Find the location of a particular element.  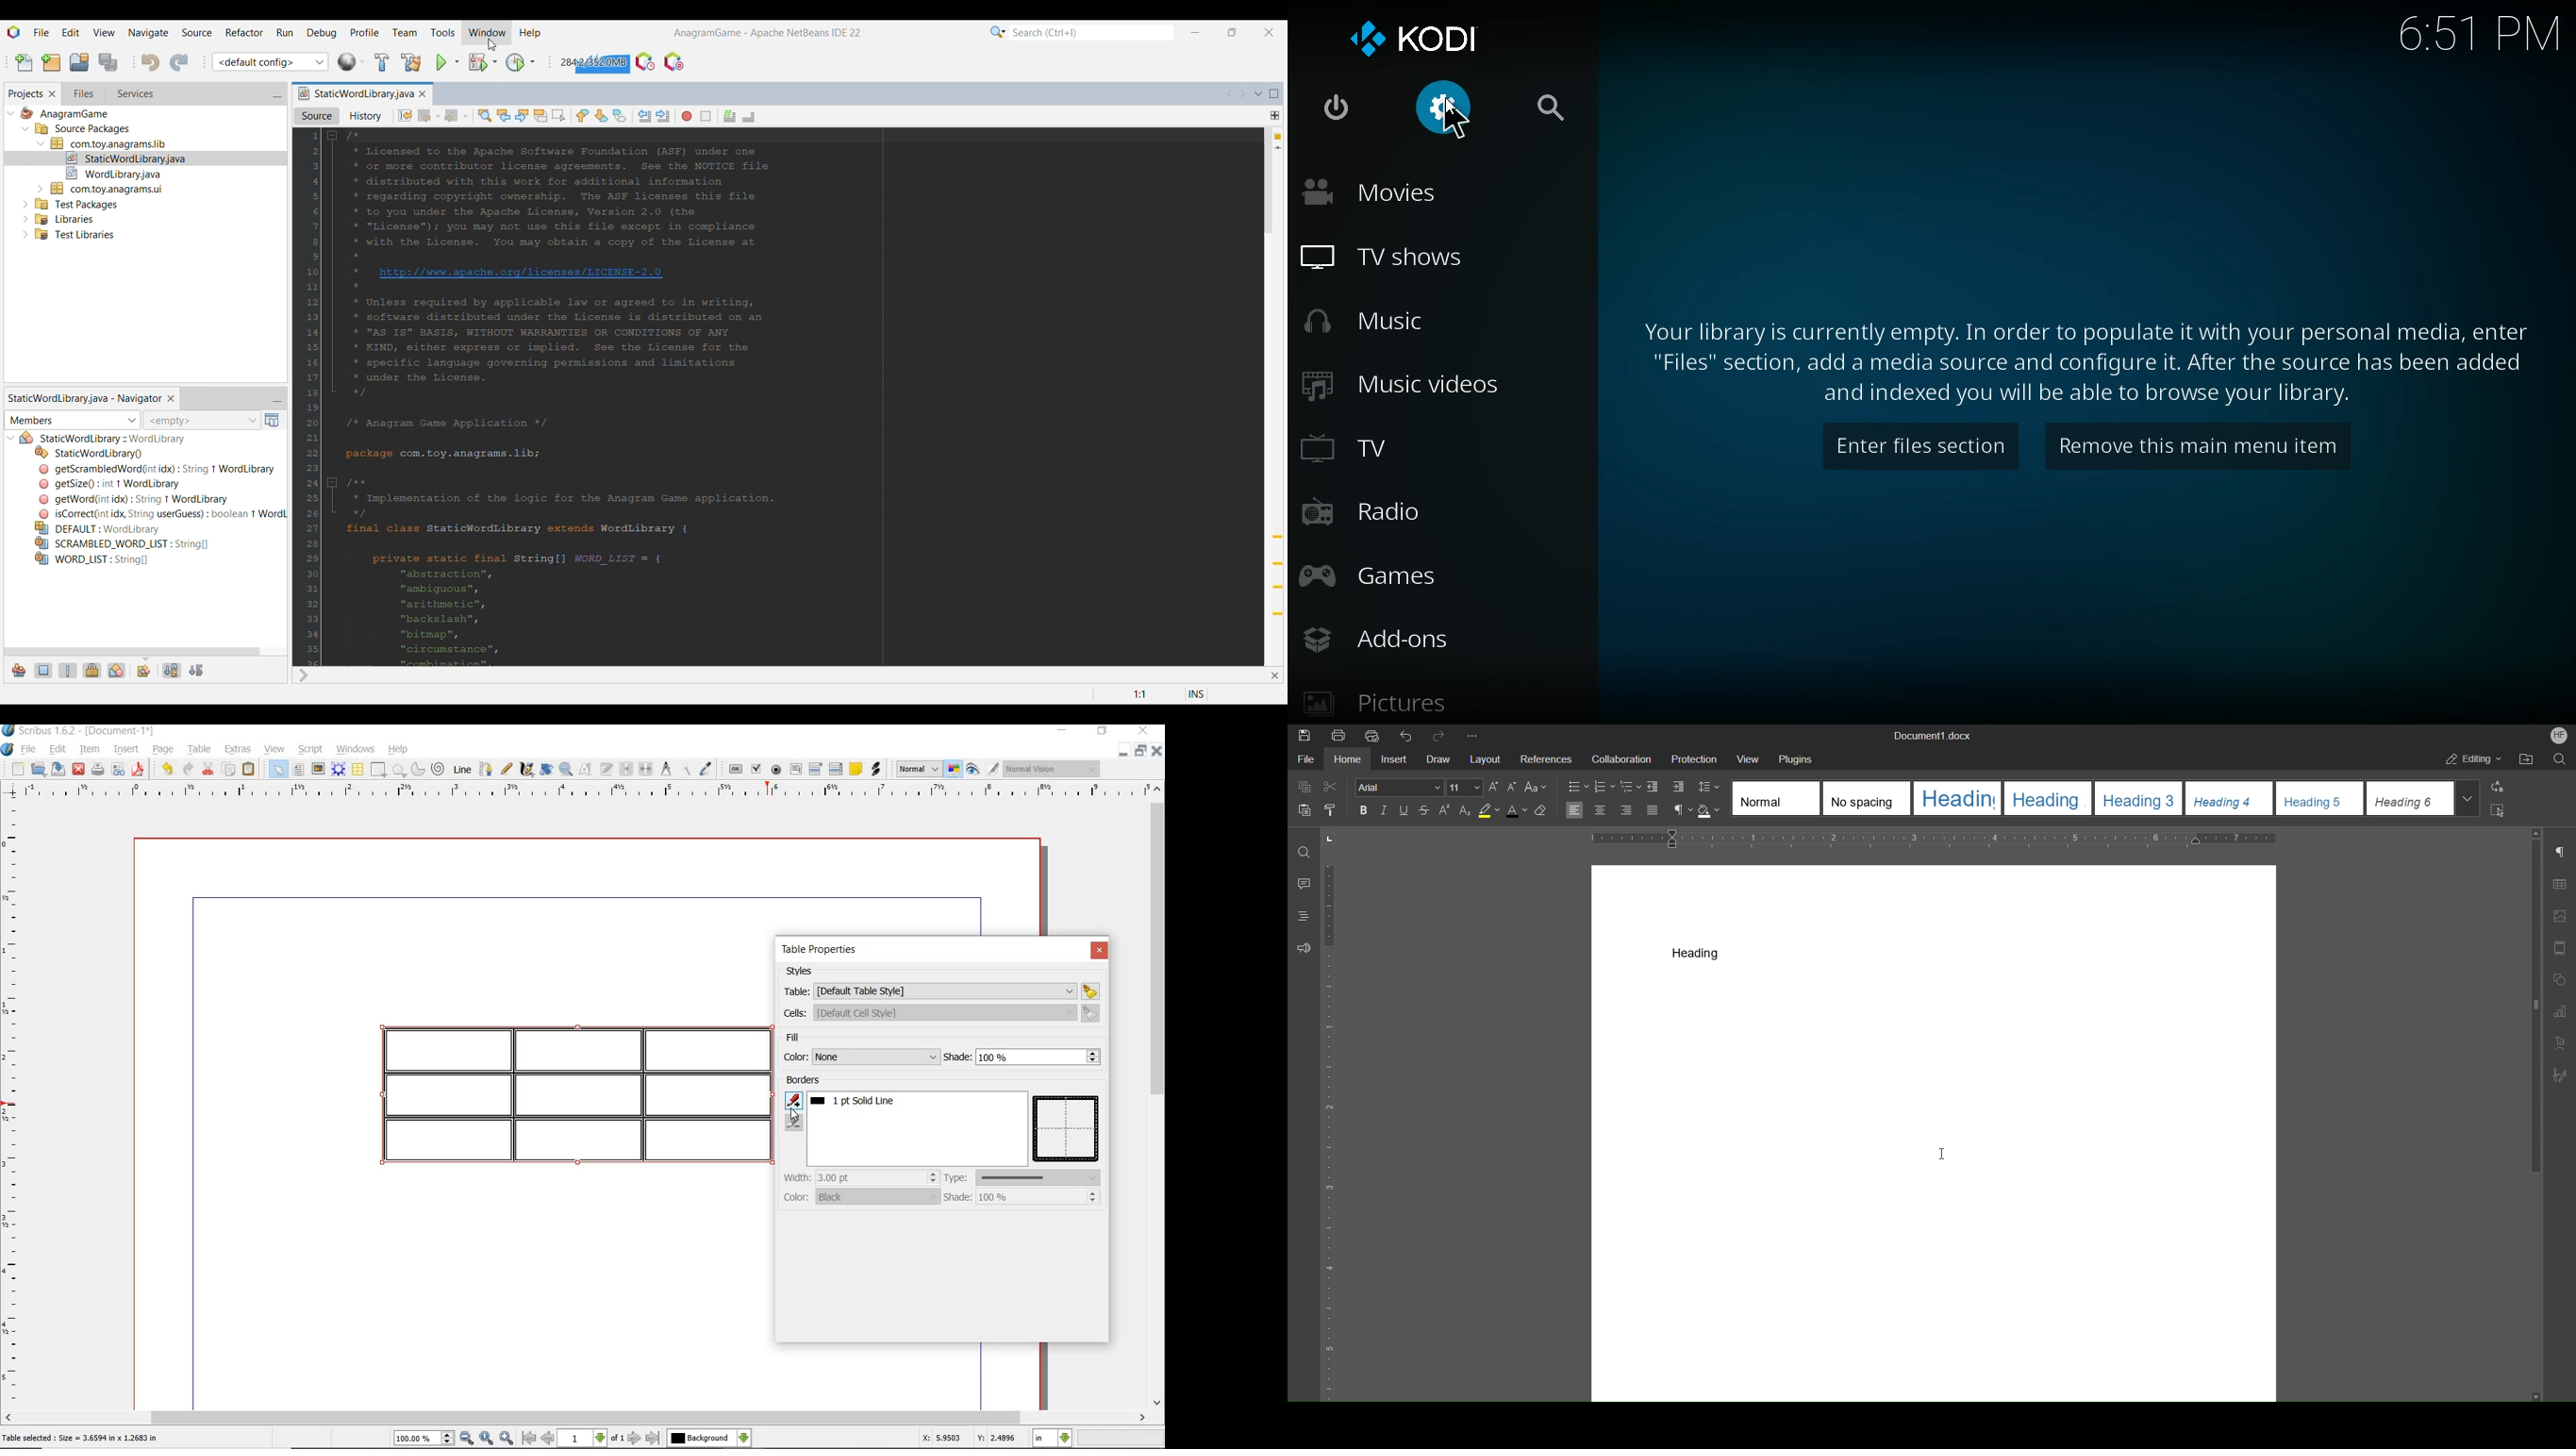

spiral is located at coordinates (439, 770).